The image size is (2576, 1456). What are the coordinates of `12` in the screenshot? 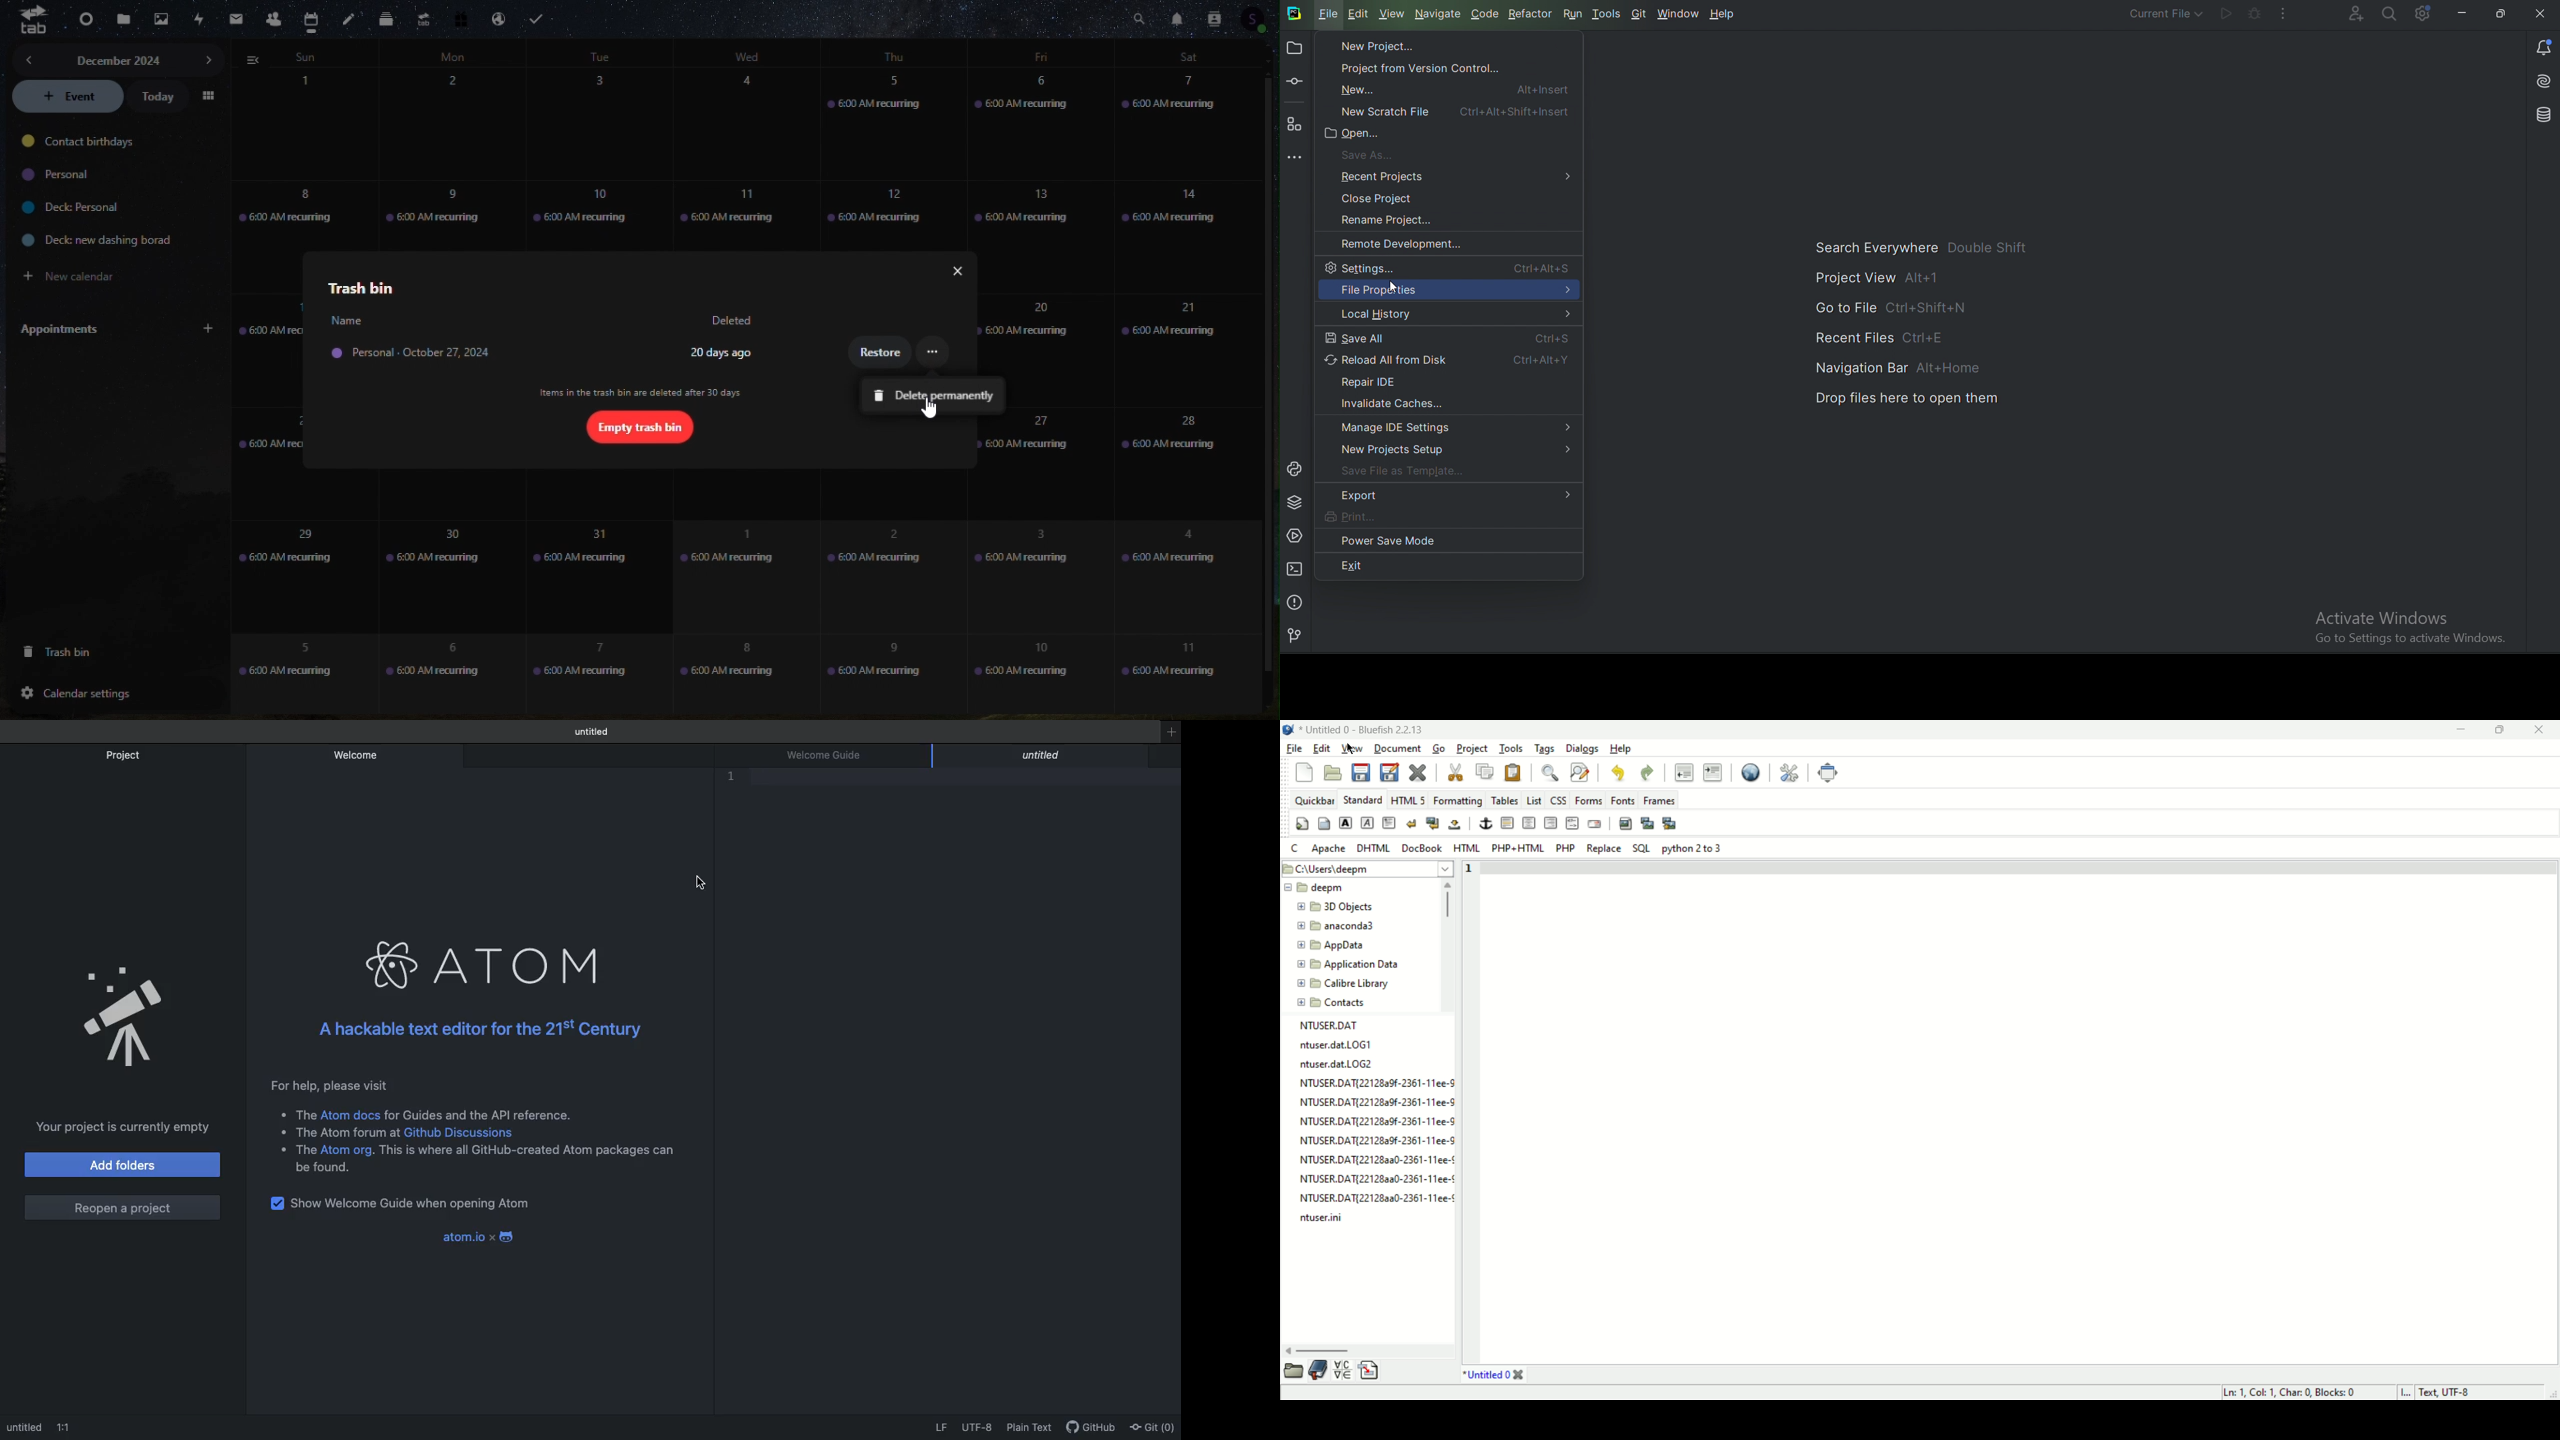 It's located at (884, 208).